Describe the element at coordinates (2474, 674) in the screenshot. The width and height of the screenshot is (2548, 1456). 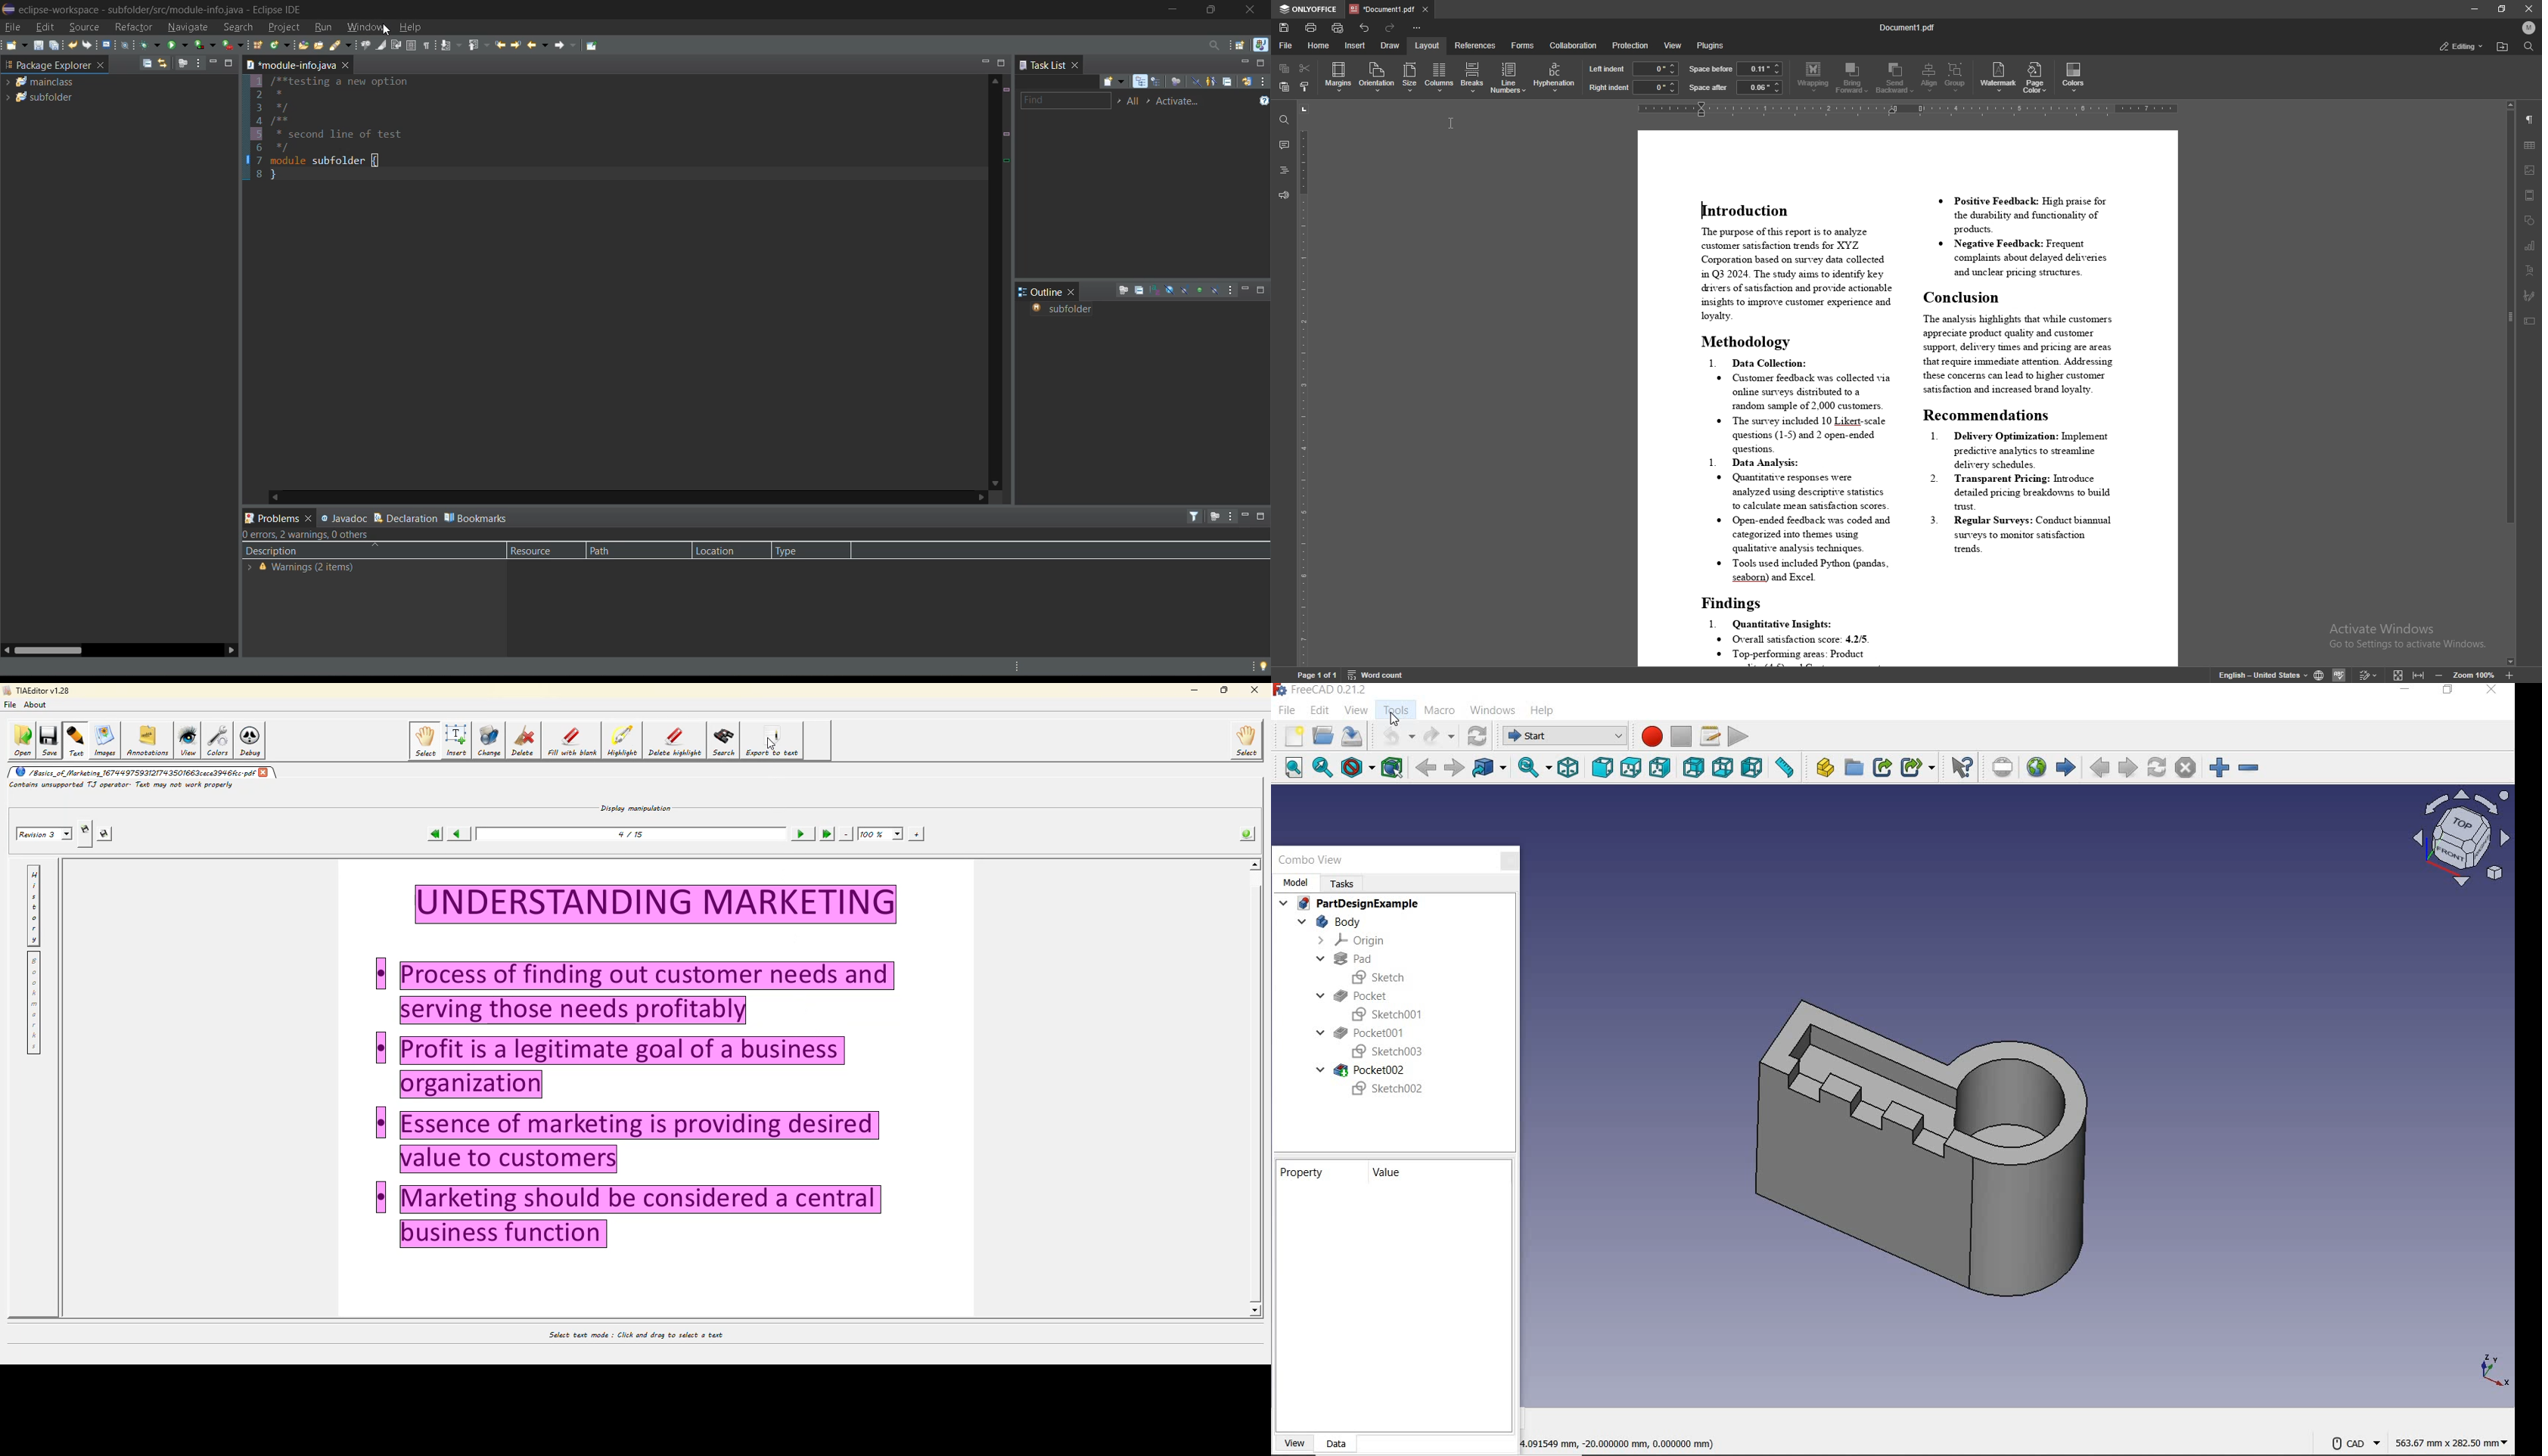
I see `zoom` at that location.